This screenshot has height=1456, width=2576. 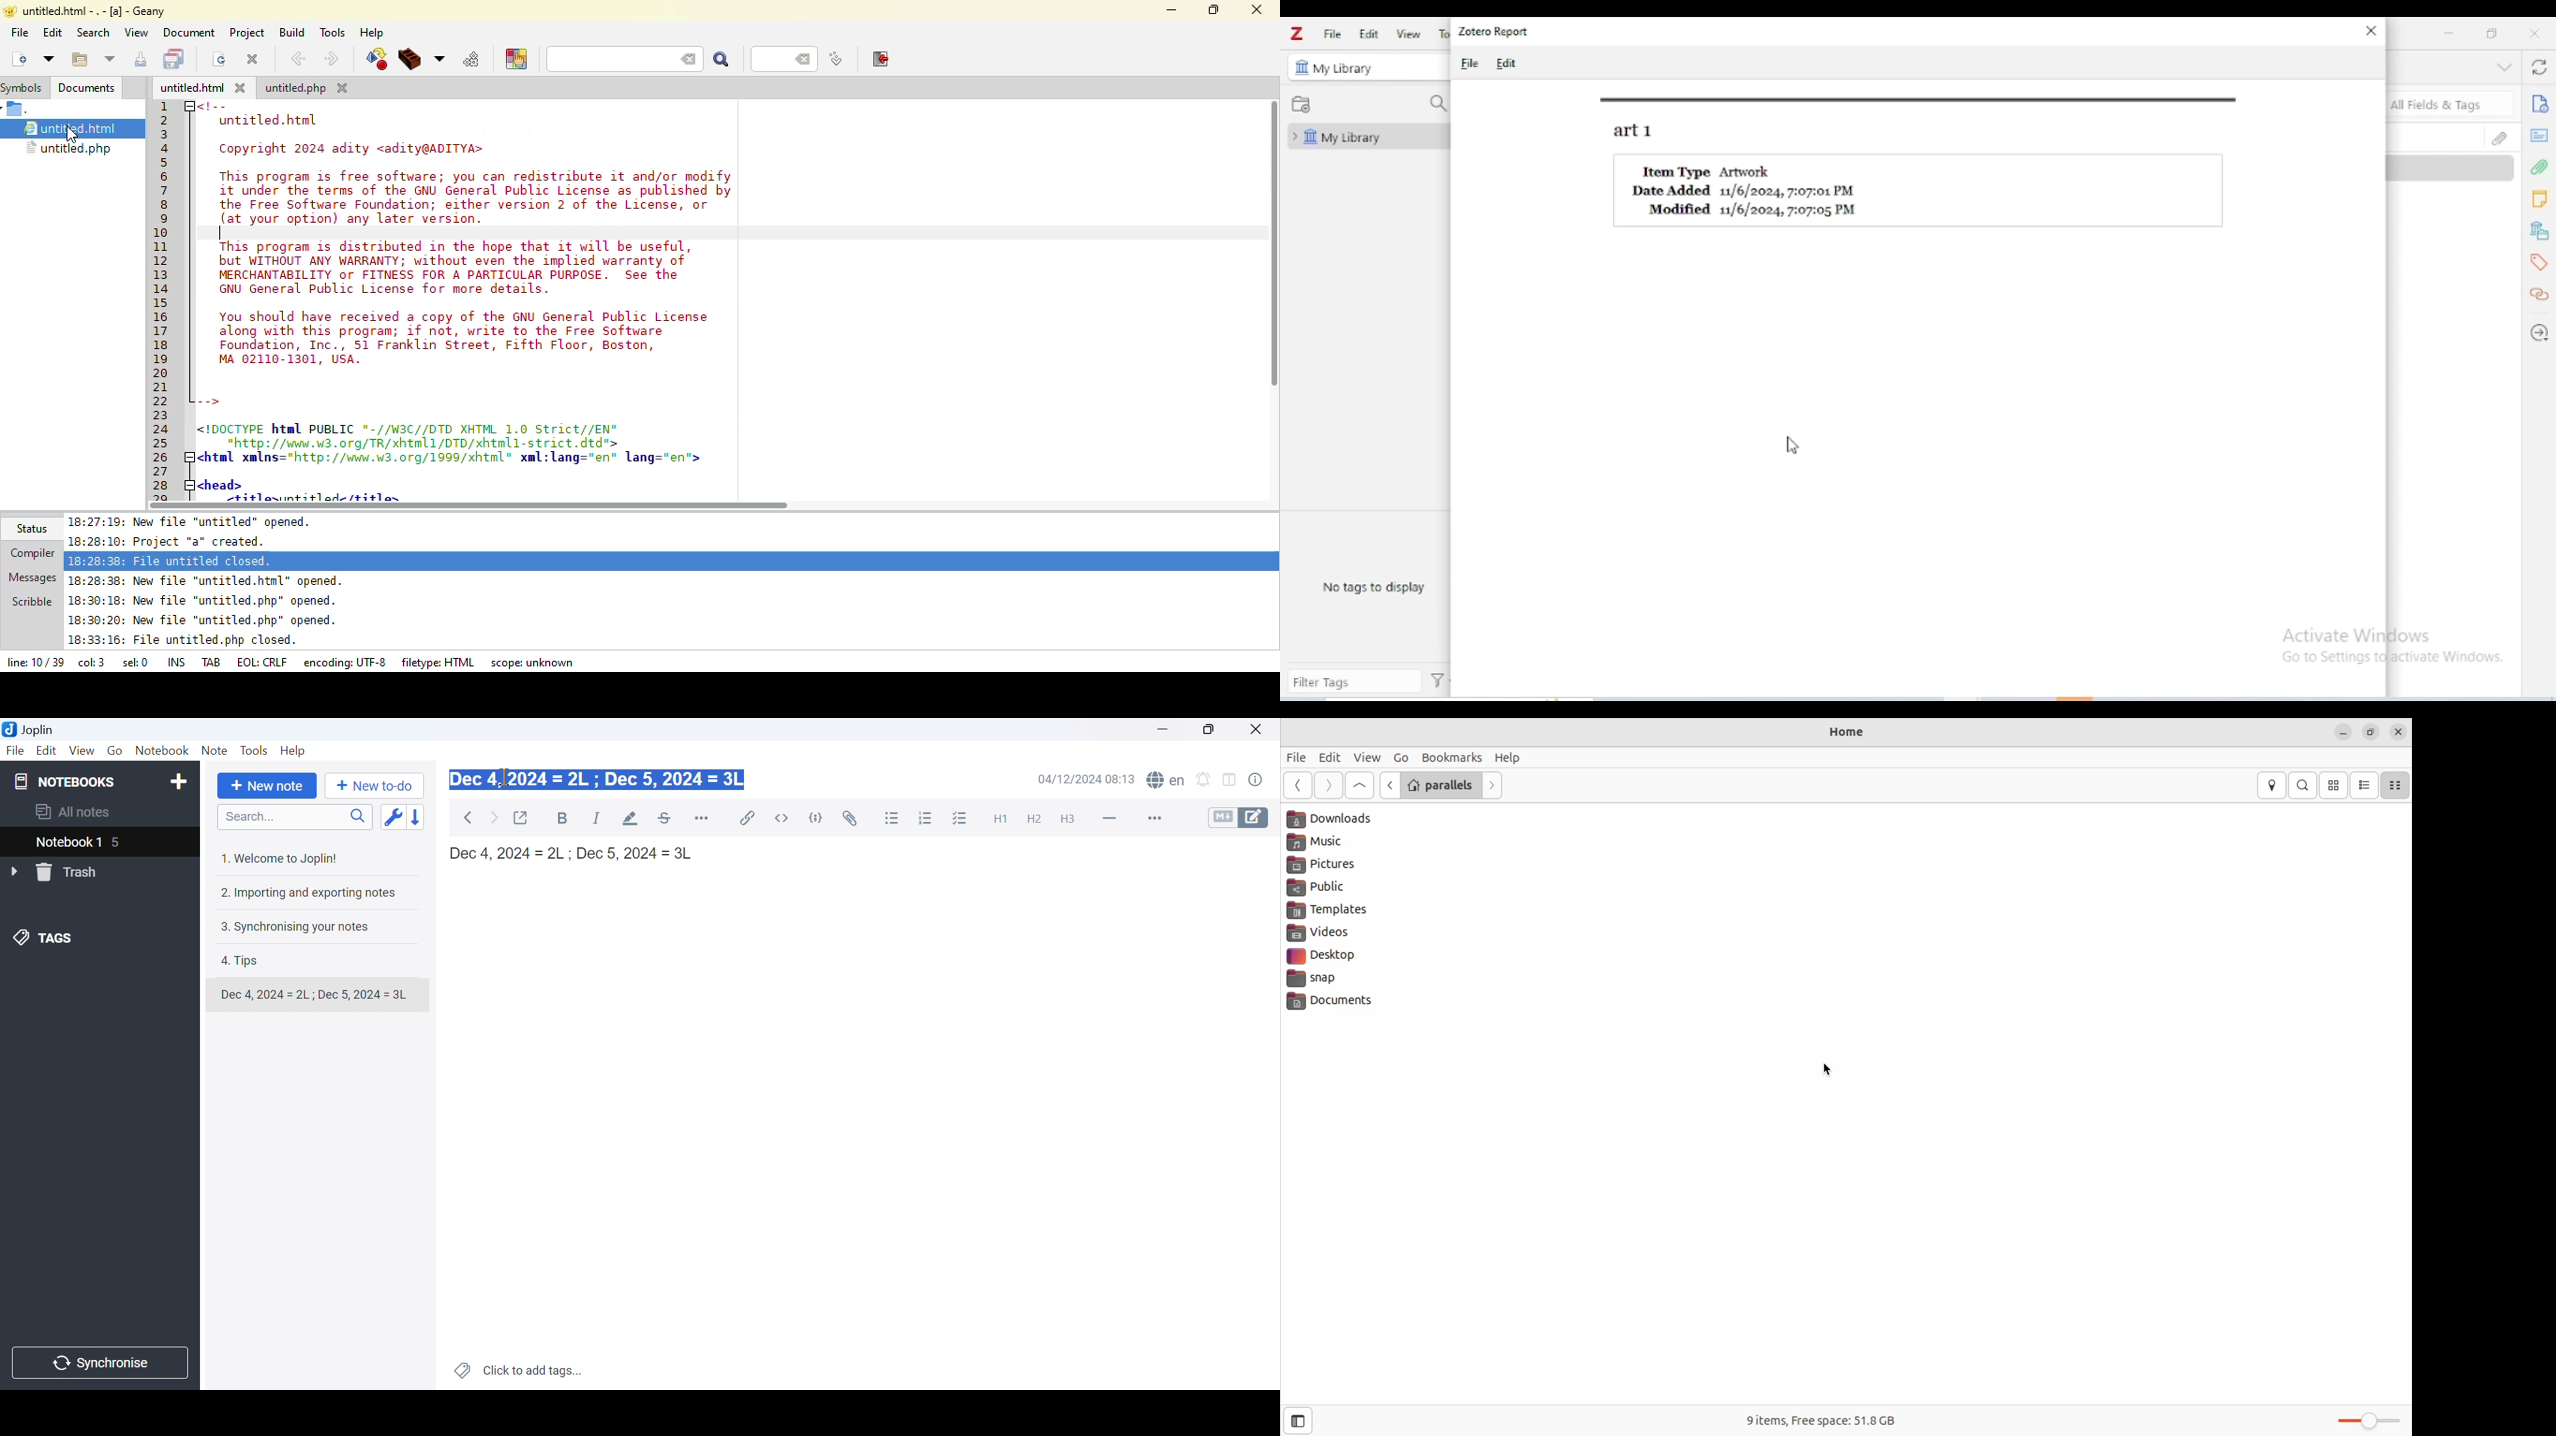 I want to click on Restore Down, so click(x=1215, y=728).